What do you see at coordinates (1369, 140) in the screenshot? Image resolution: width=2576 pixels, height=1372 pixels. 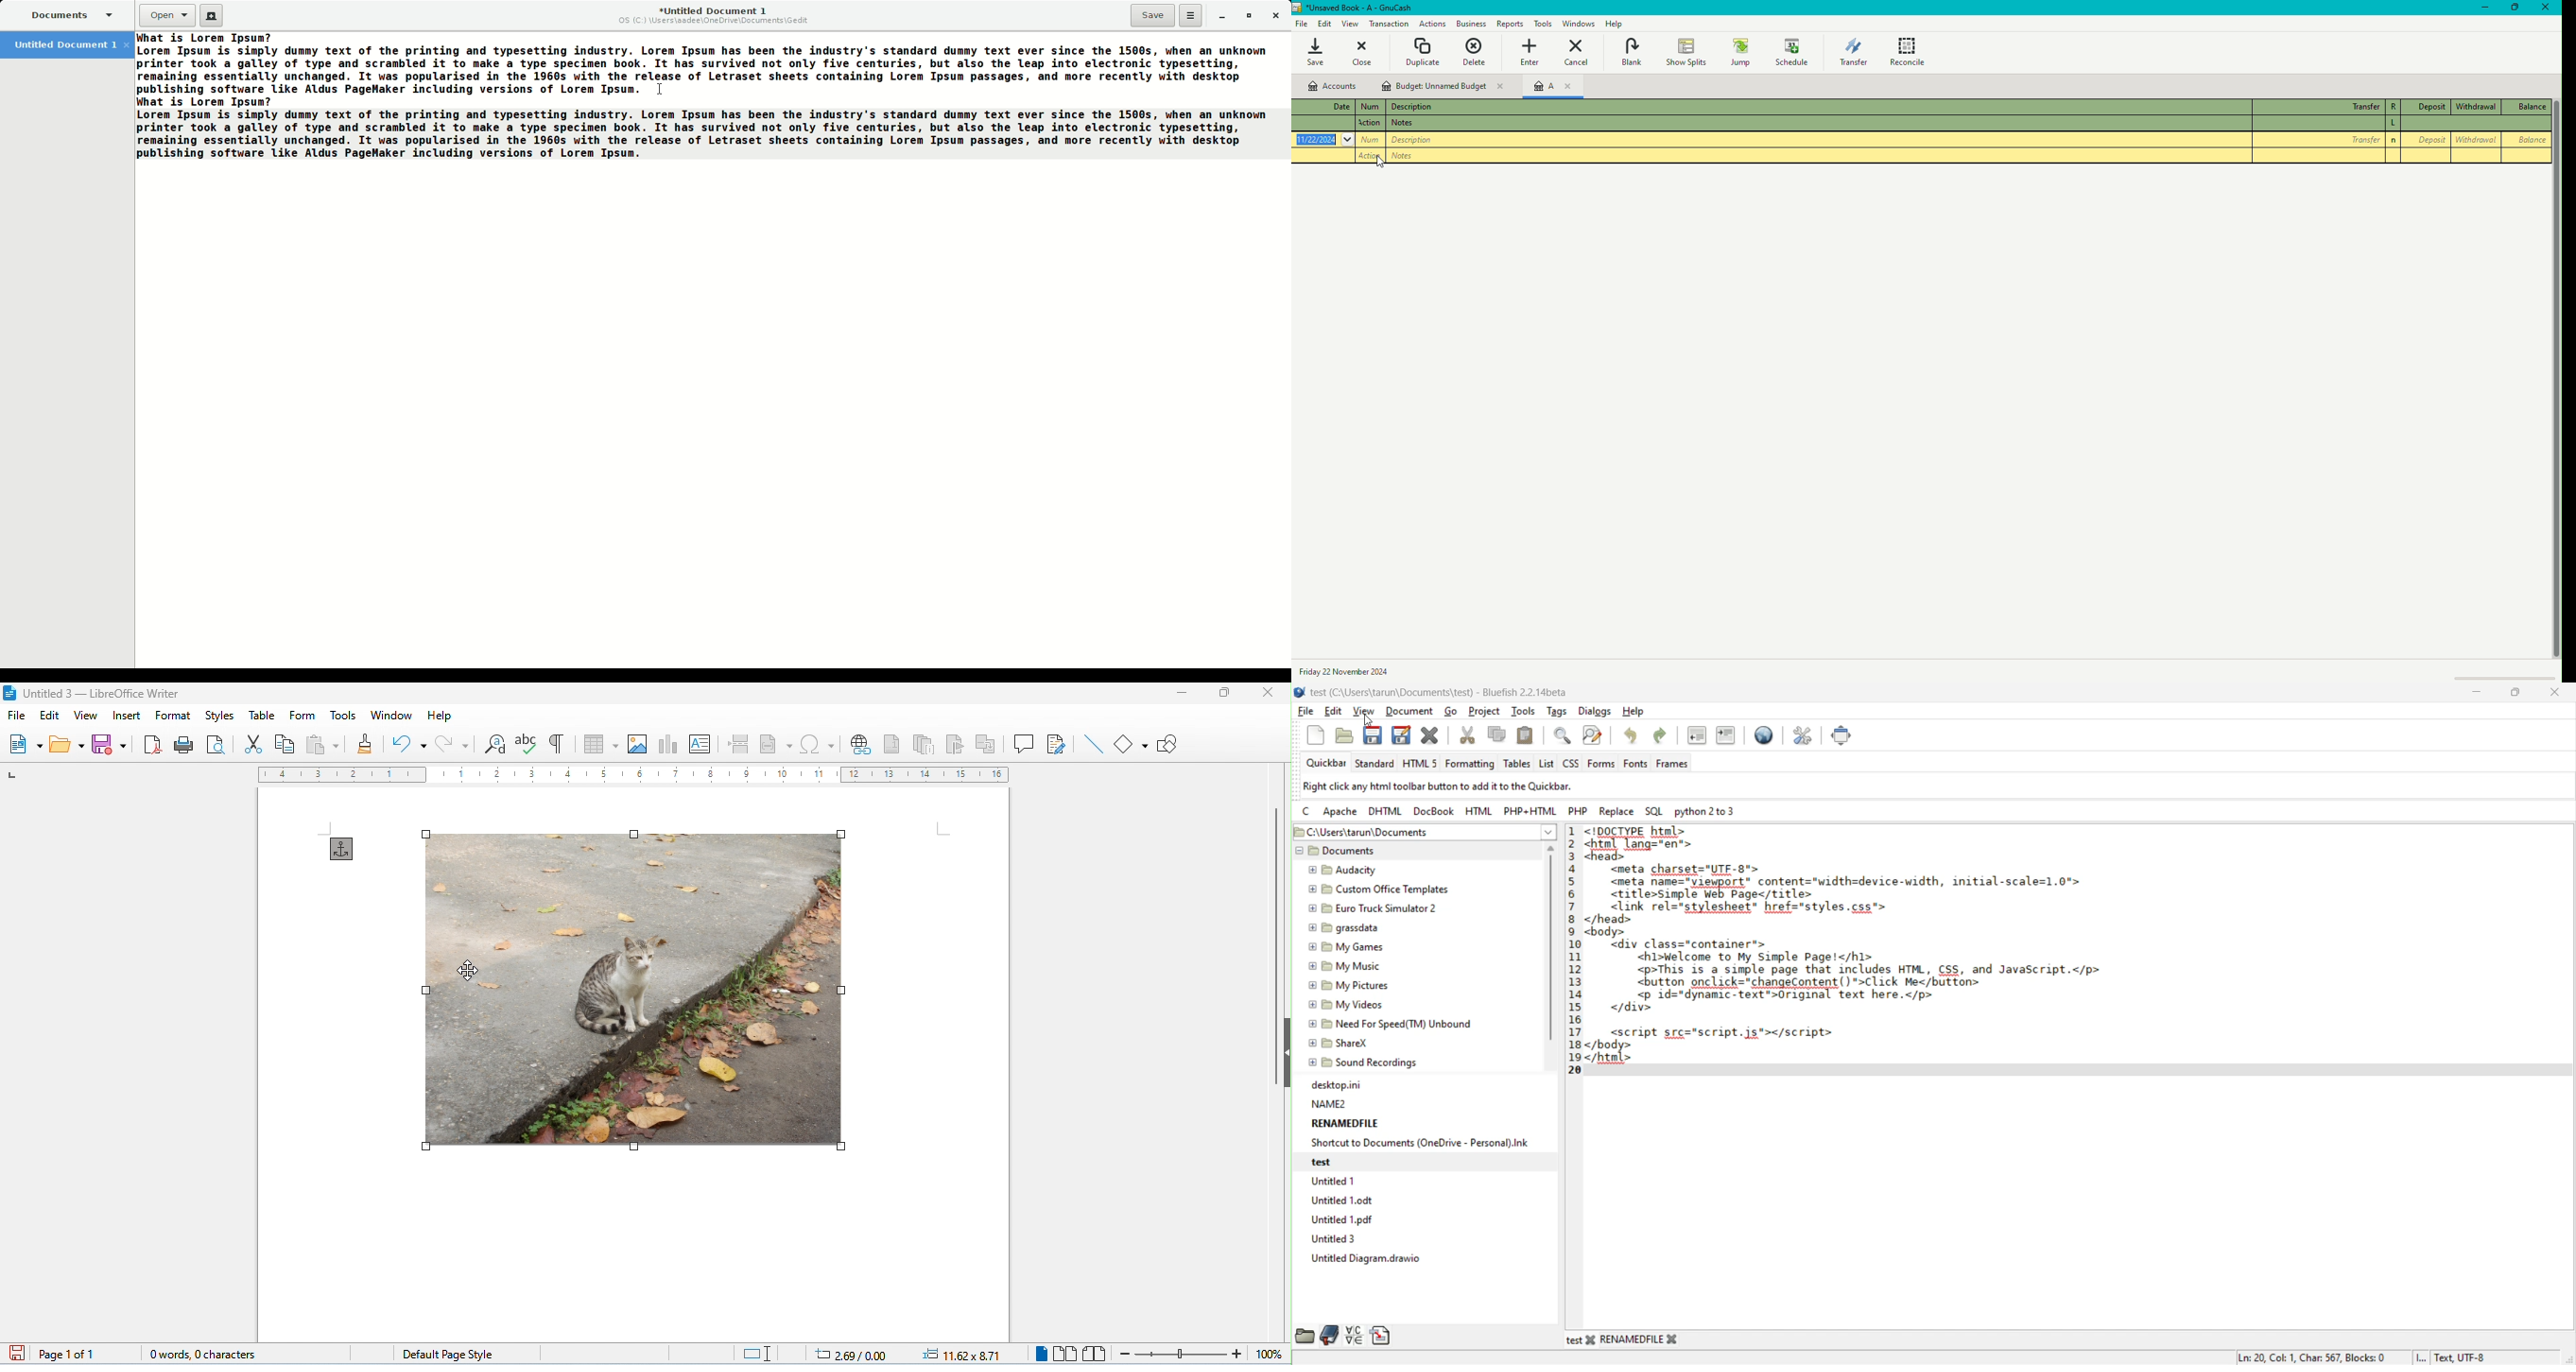 I see `num` at bounding box center [1369, 140].